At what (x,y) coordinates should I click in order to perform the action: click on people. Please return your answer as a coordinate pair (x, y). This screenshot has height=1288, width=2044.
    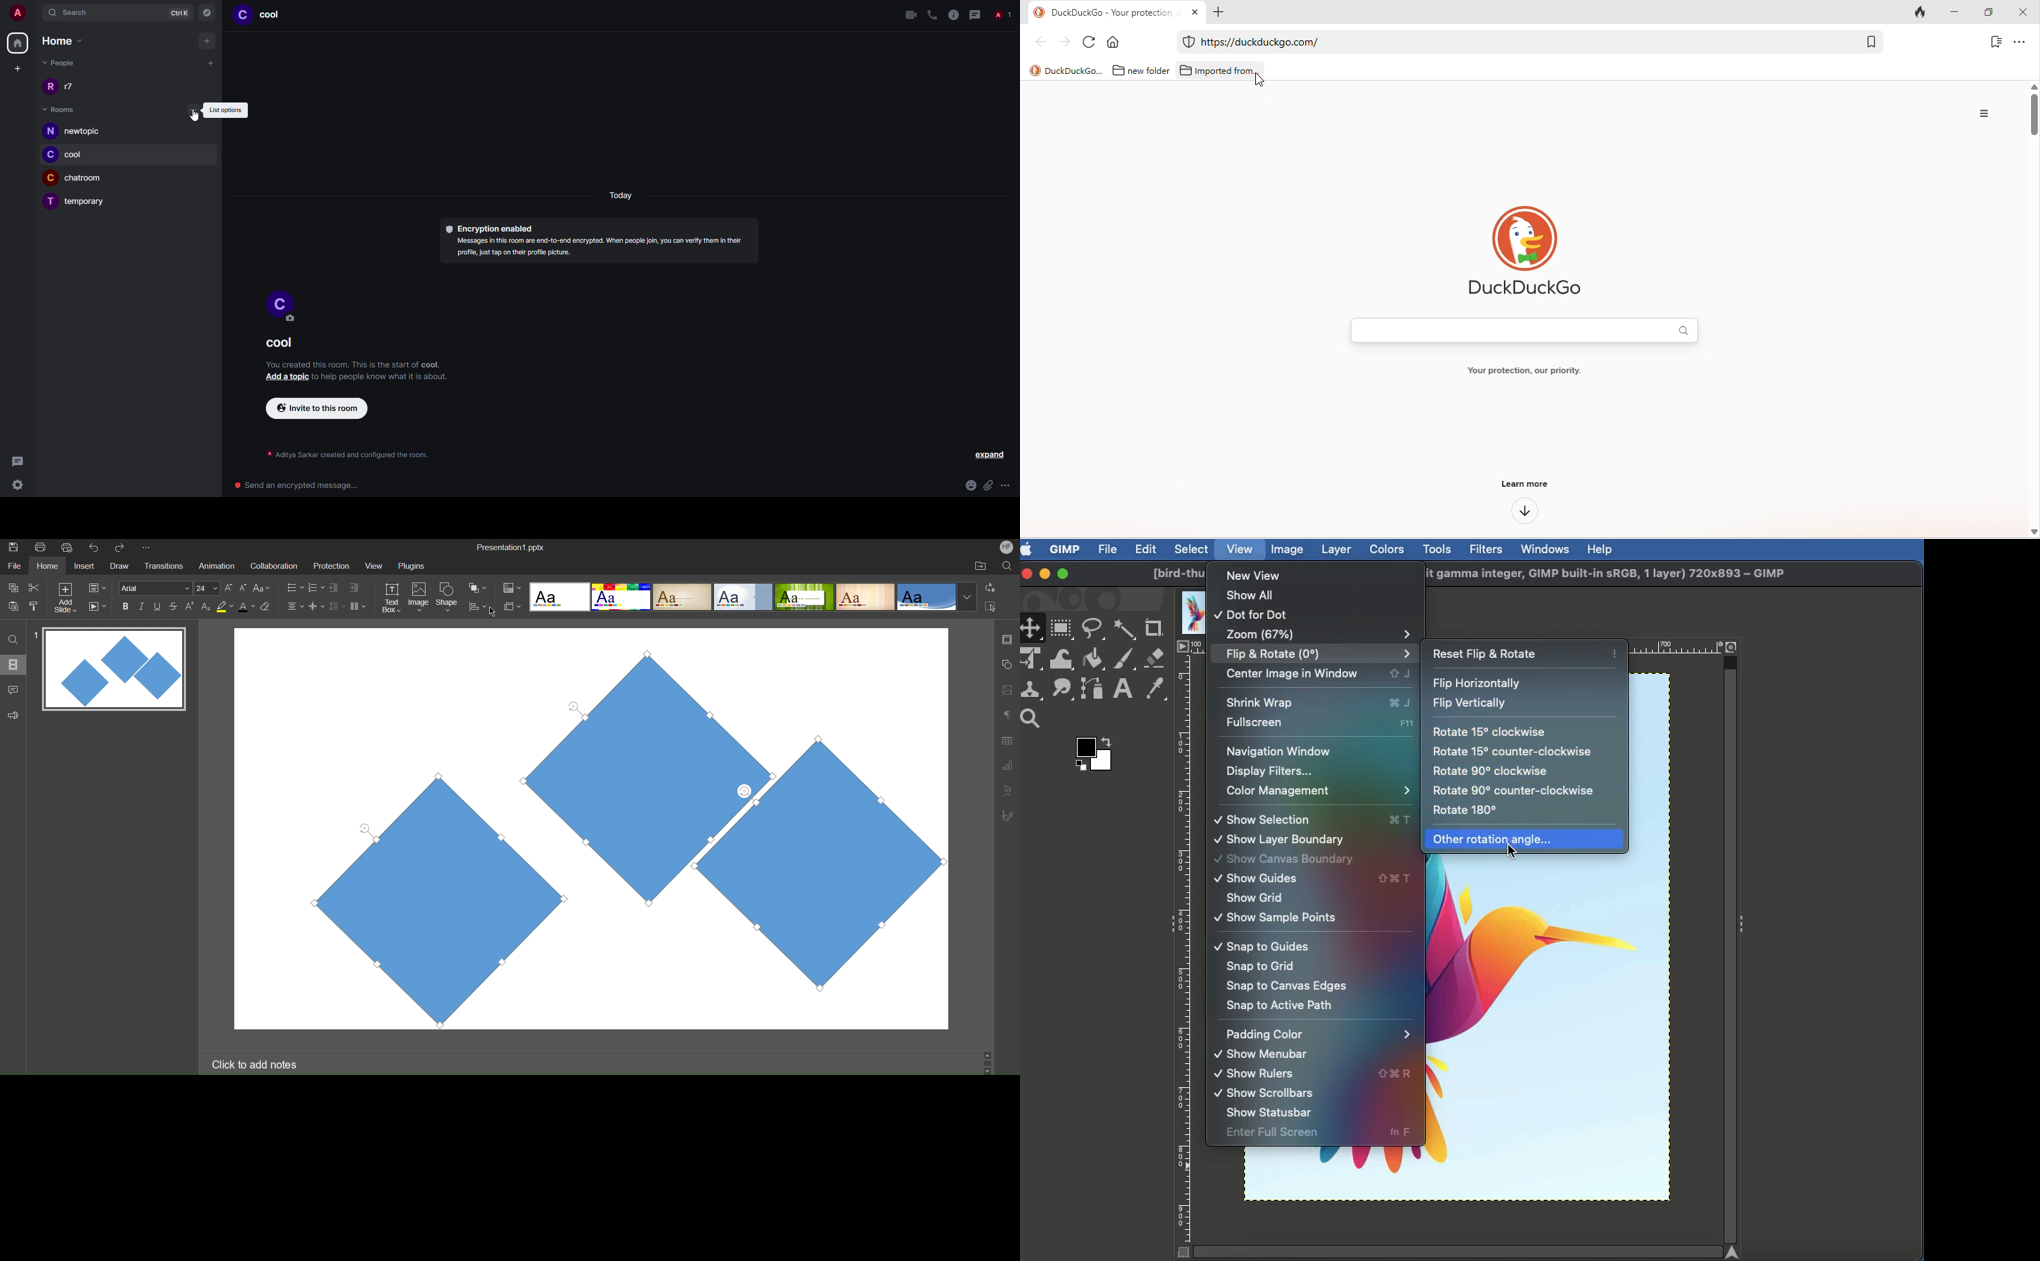
    Looking at the image, I should click on (57, 62).